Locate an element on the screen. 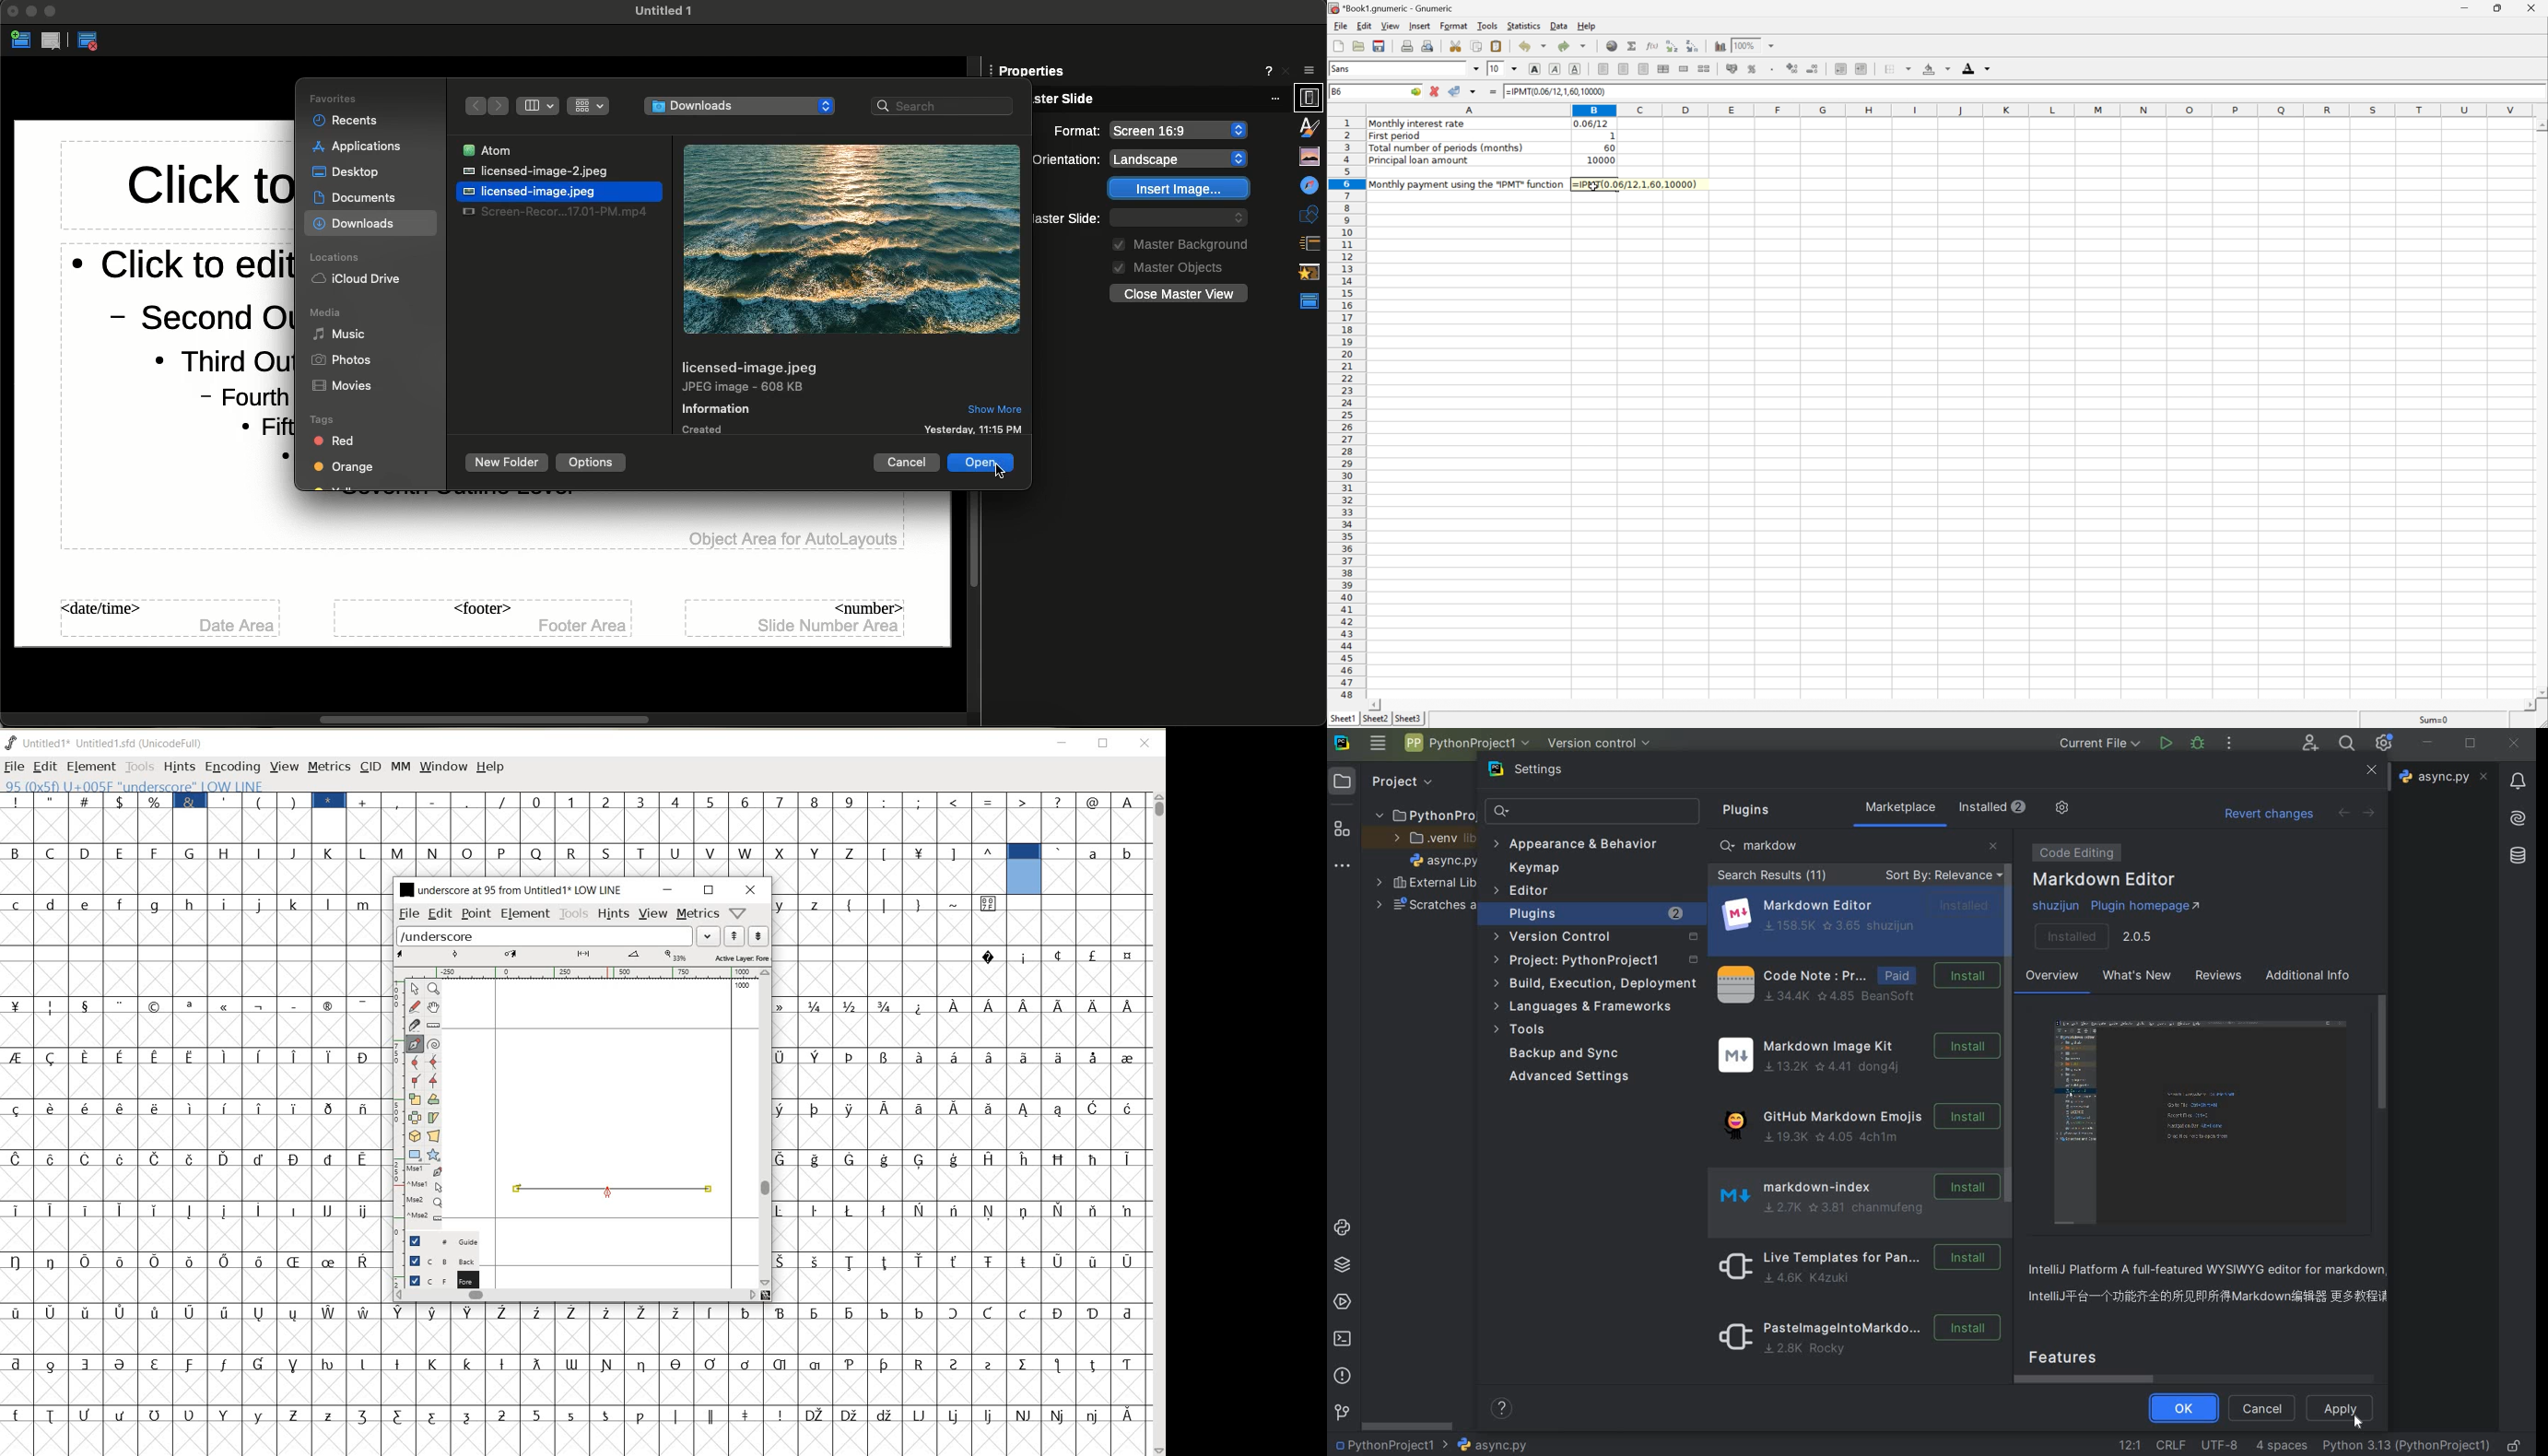 The image size is (2548, 1456). Monthly interest rate is located at coordinates (1419, 125).